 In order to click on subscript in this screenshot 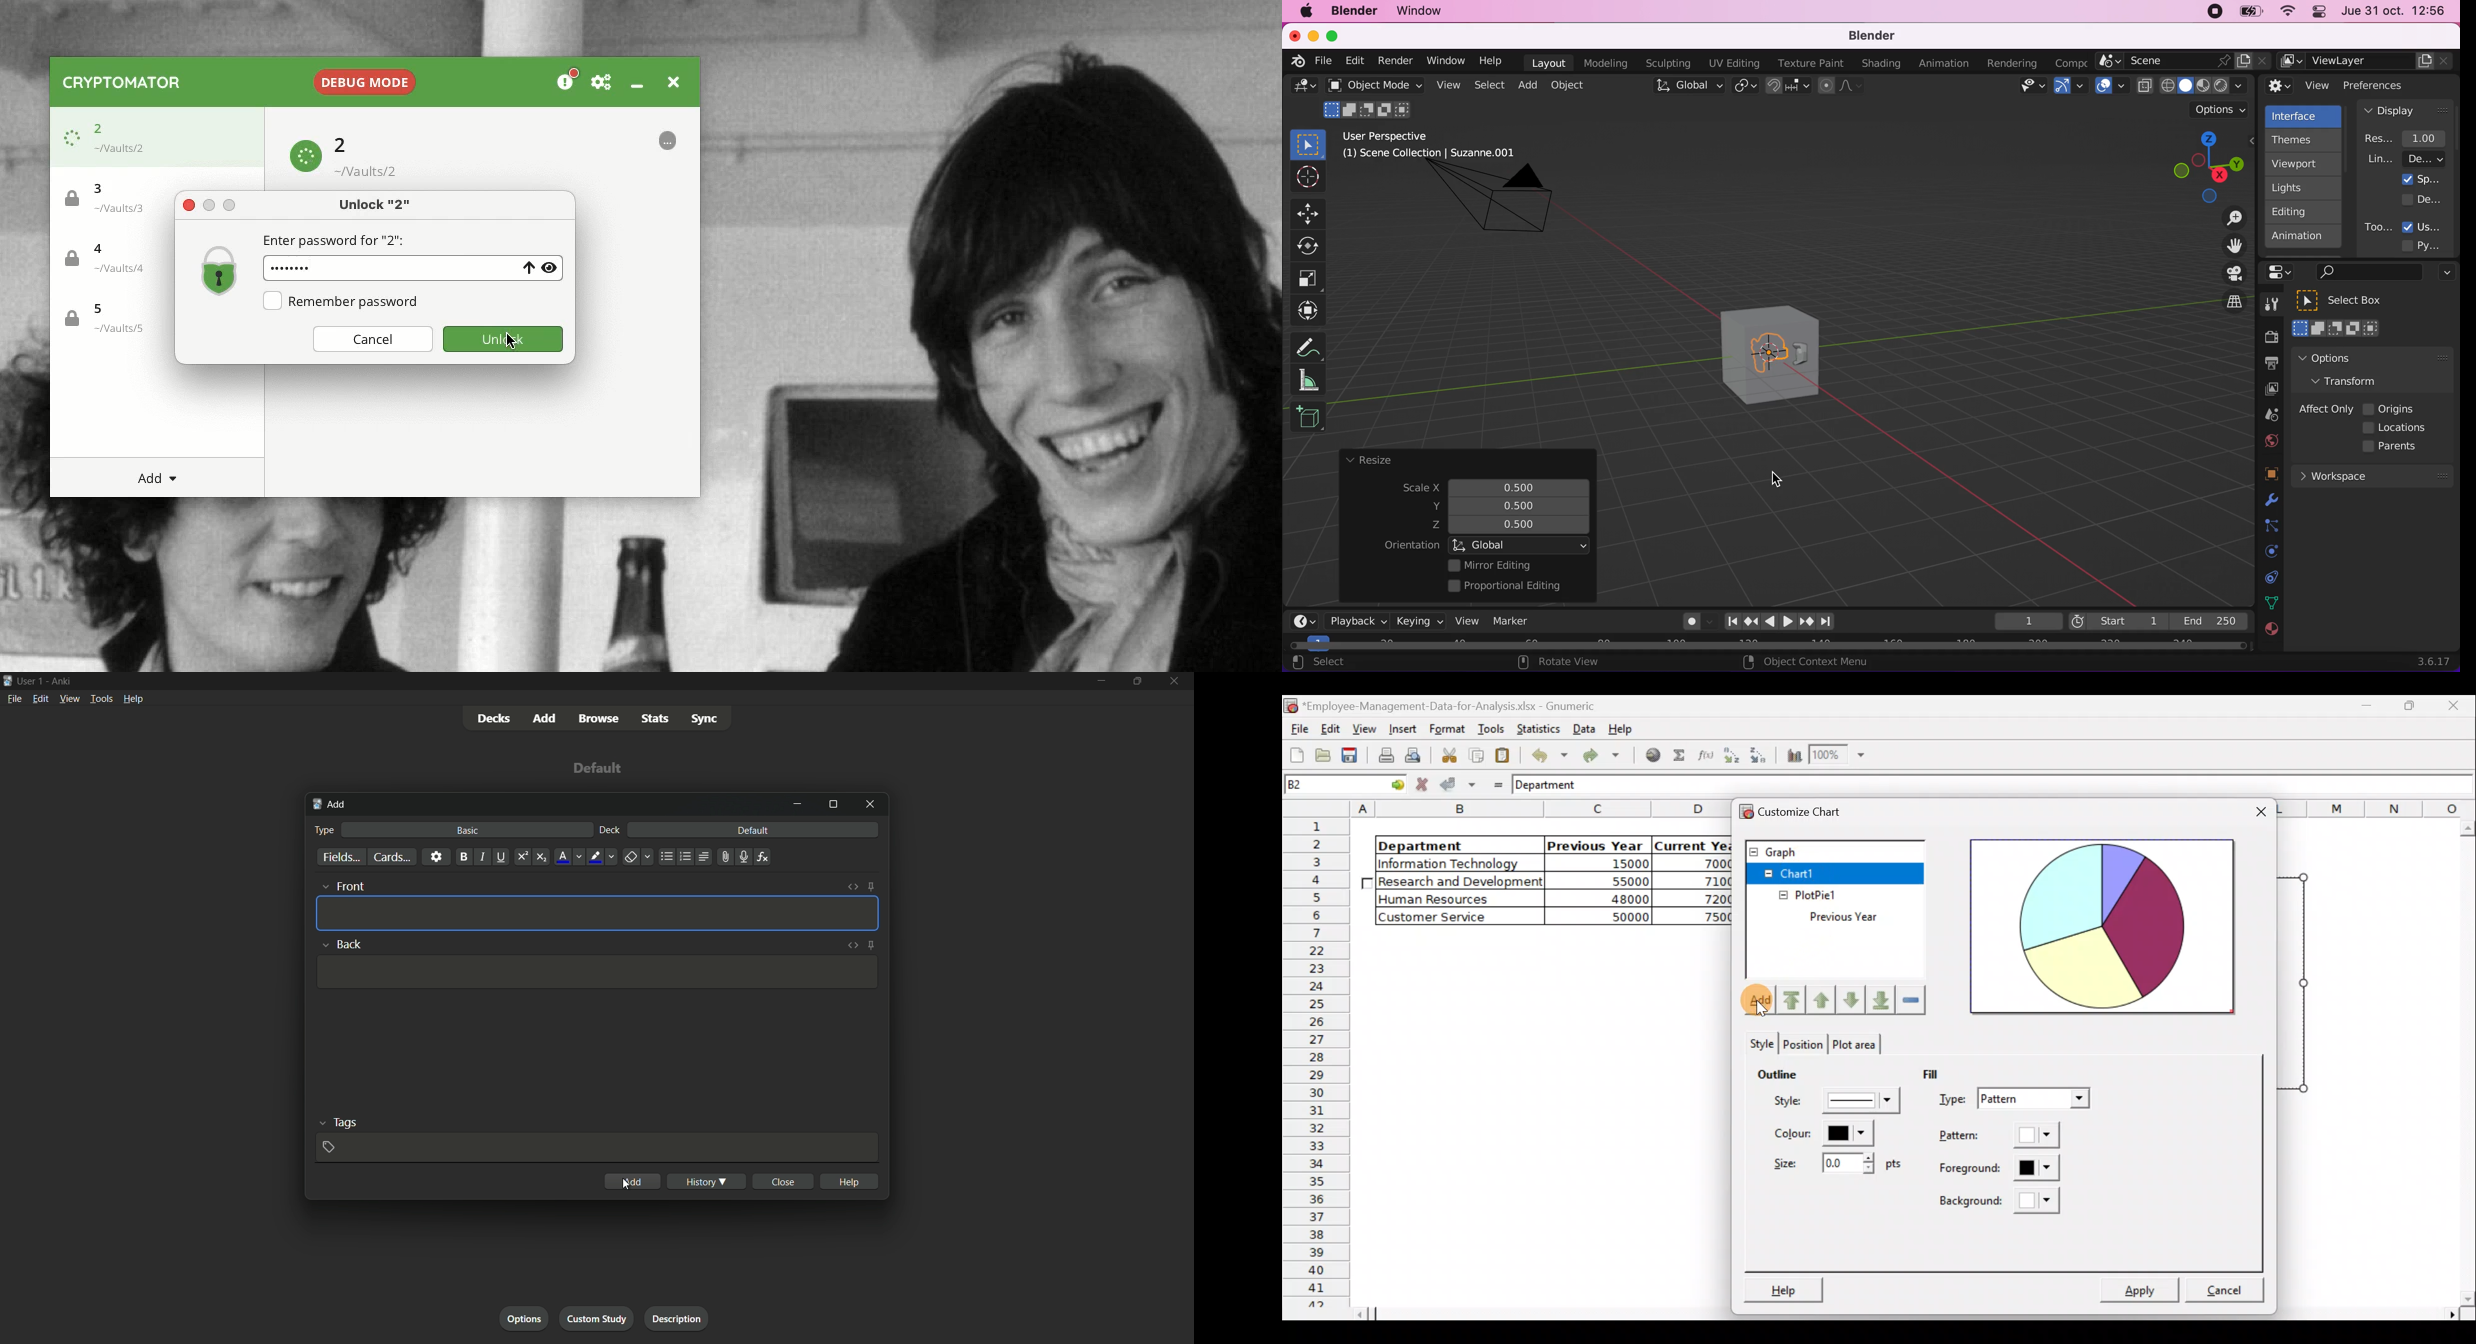, I will do `click(542, 857)`.